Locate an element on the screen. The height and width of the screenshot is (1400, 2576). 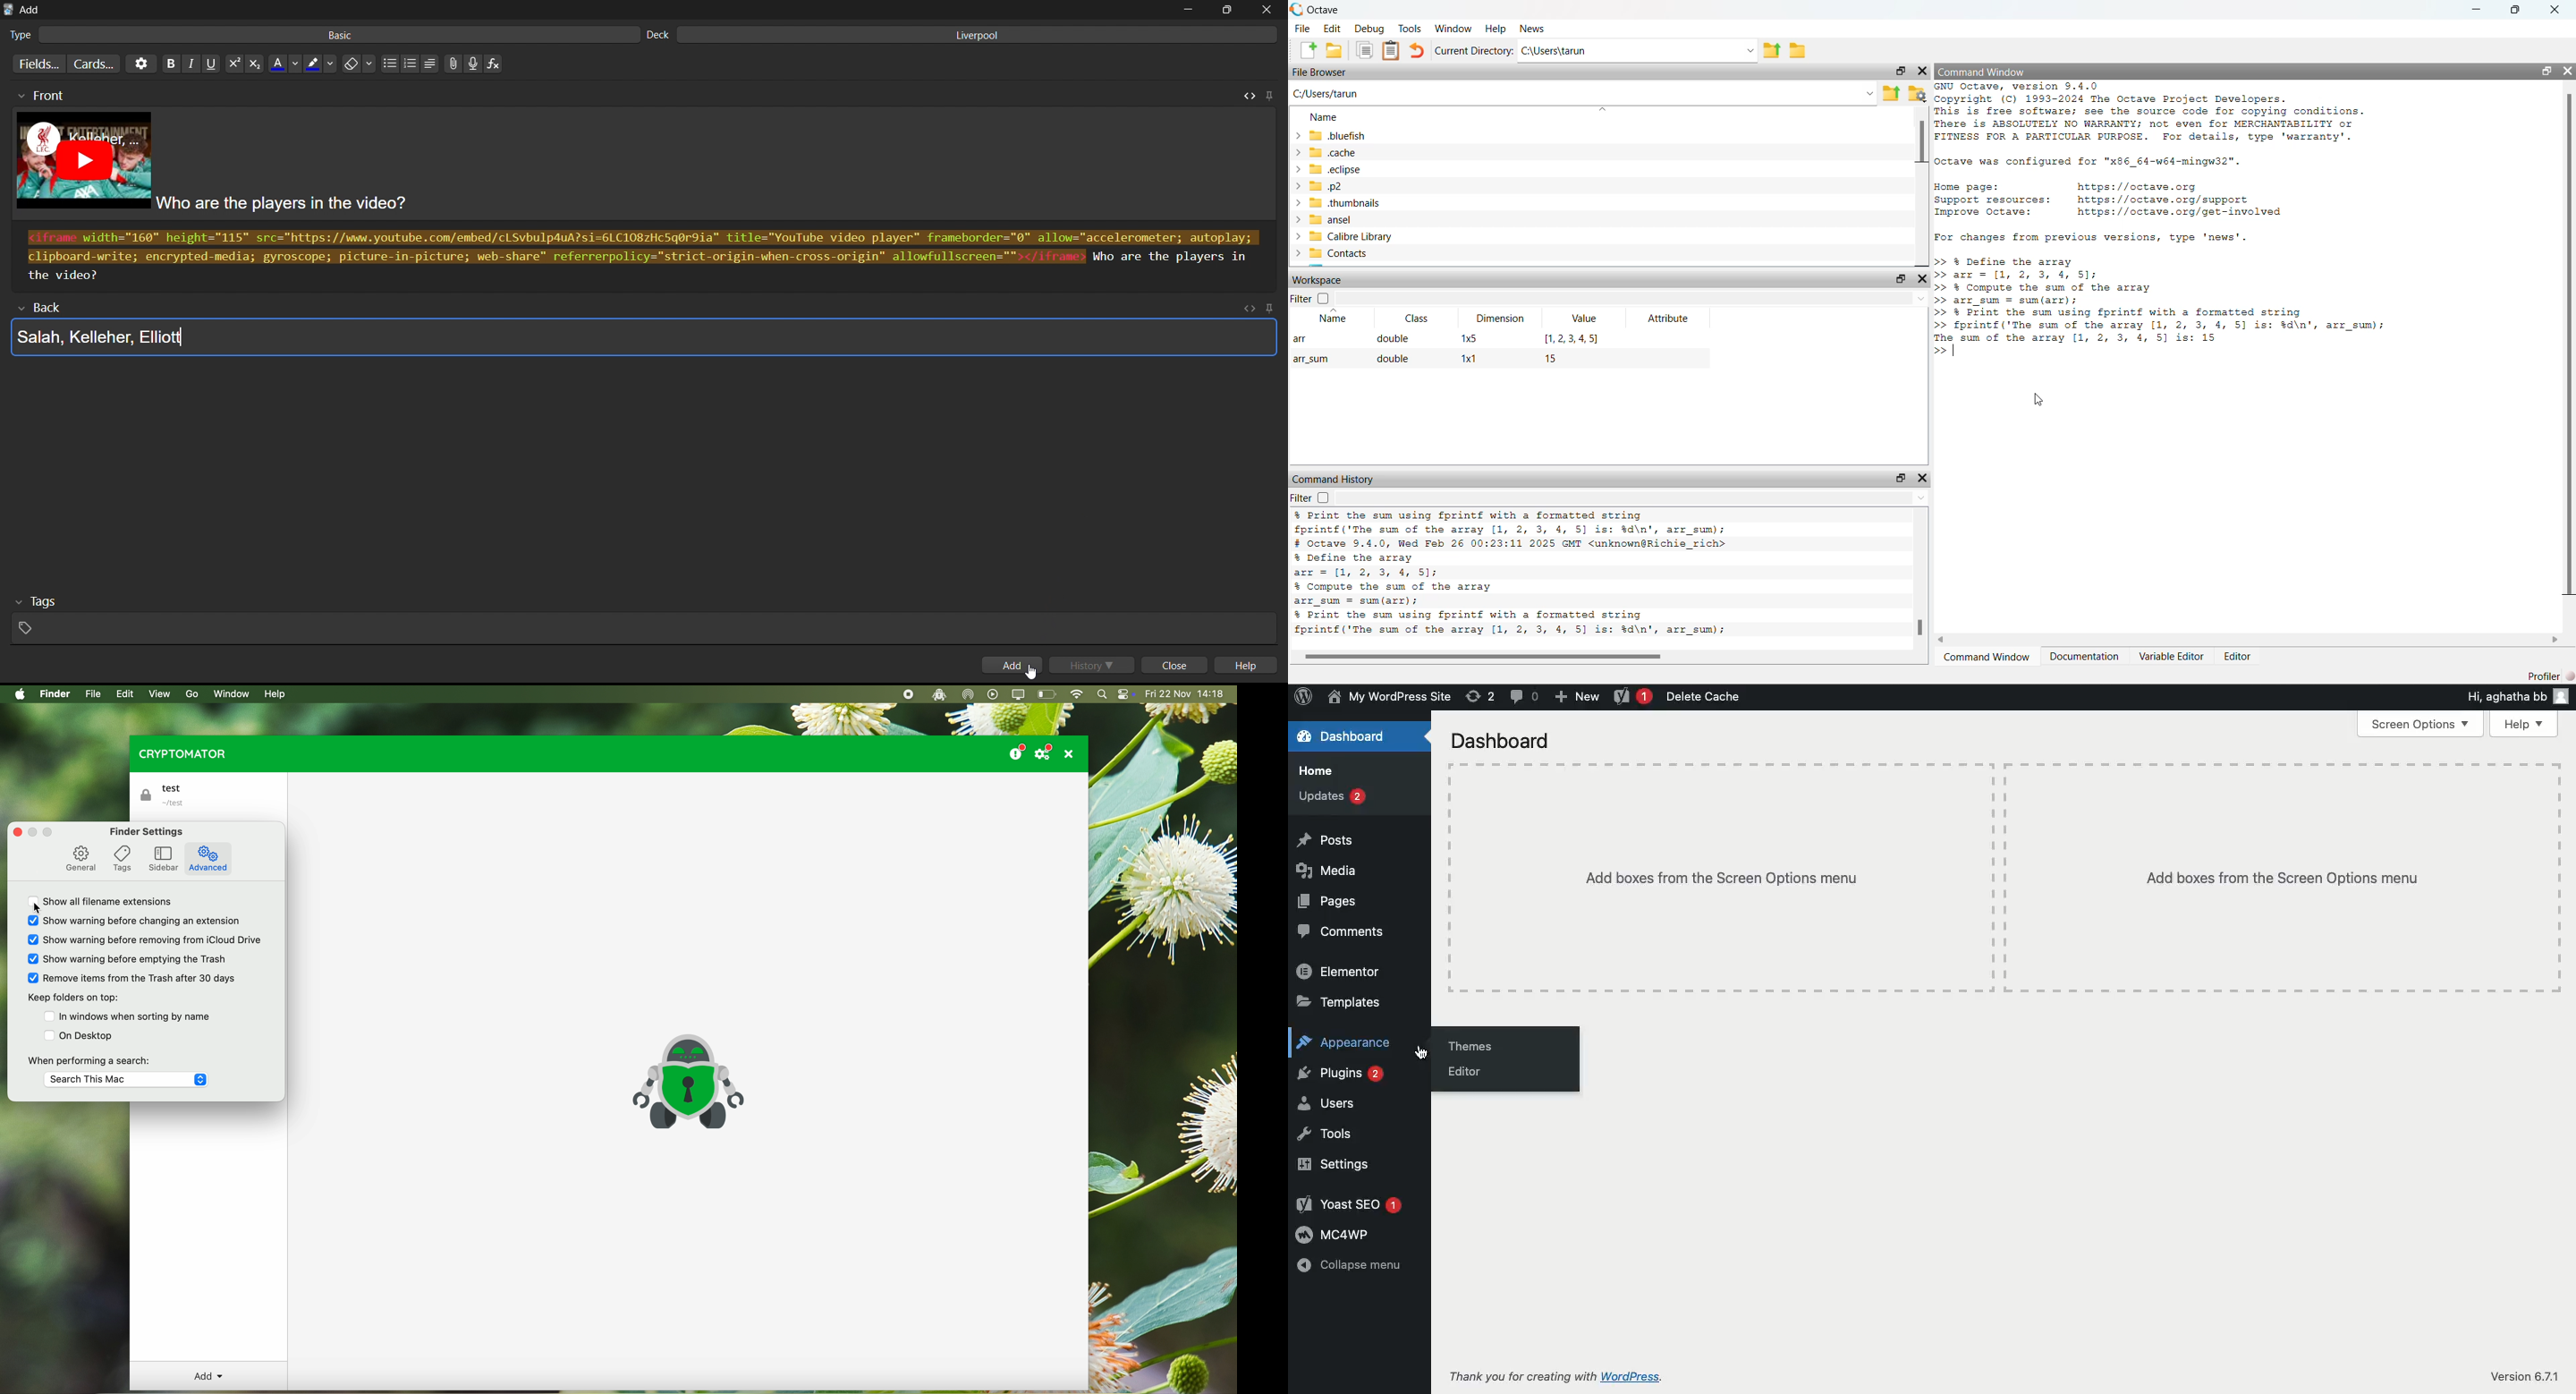
underline is located at coordinates (212, 64).